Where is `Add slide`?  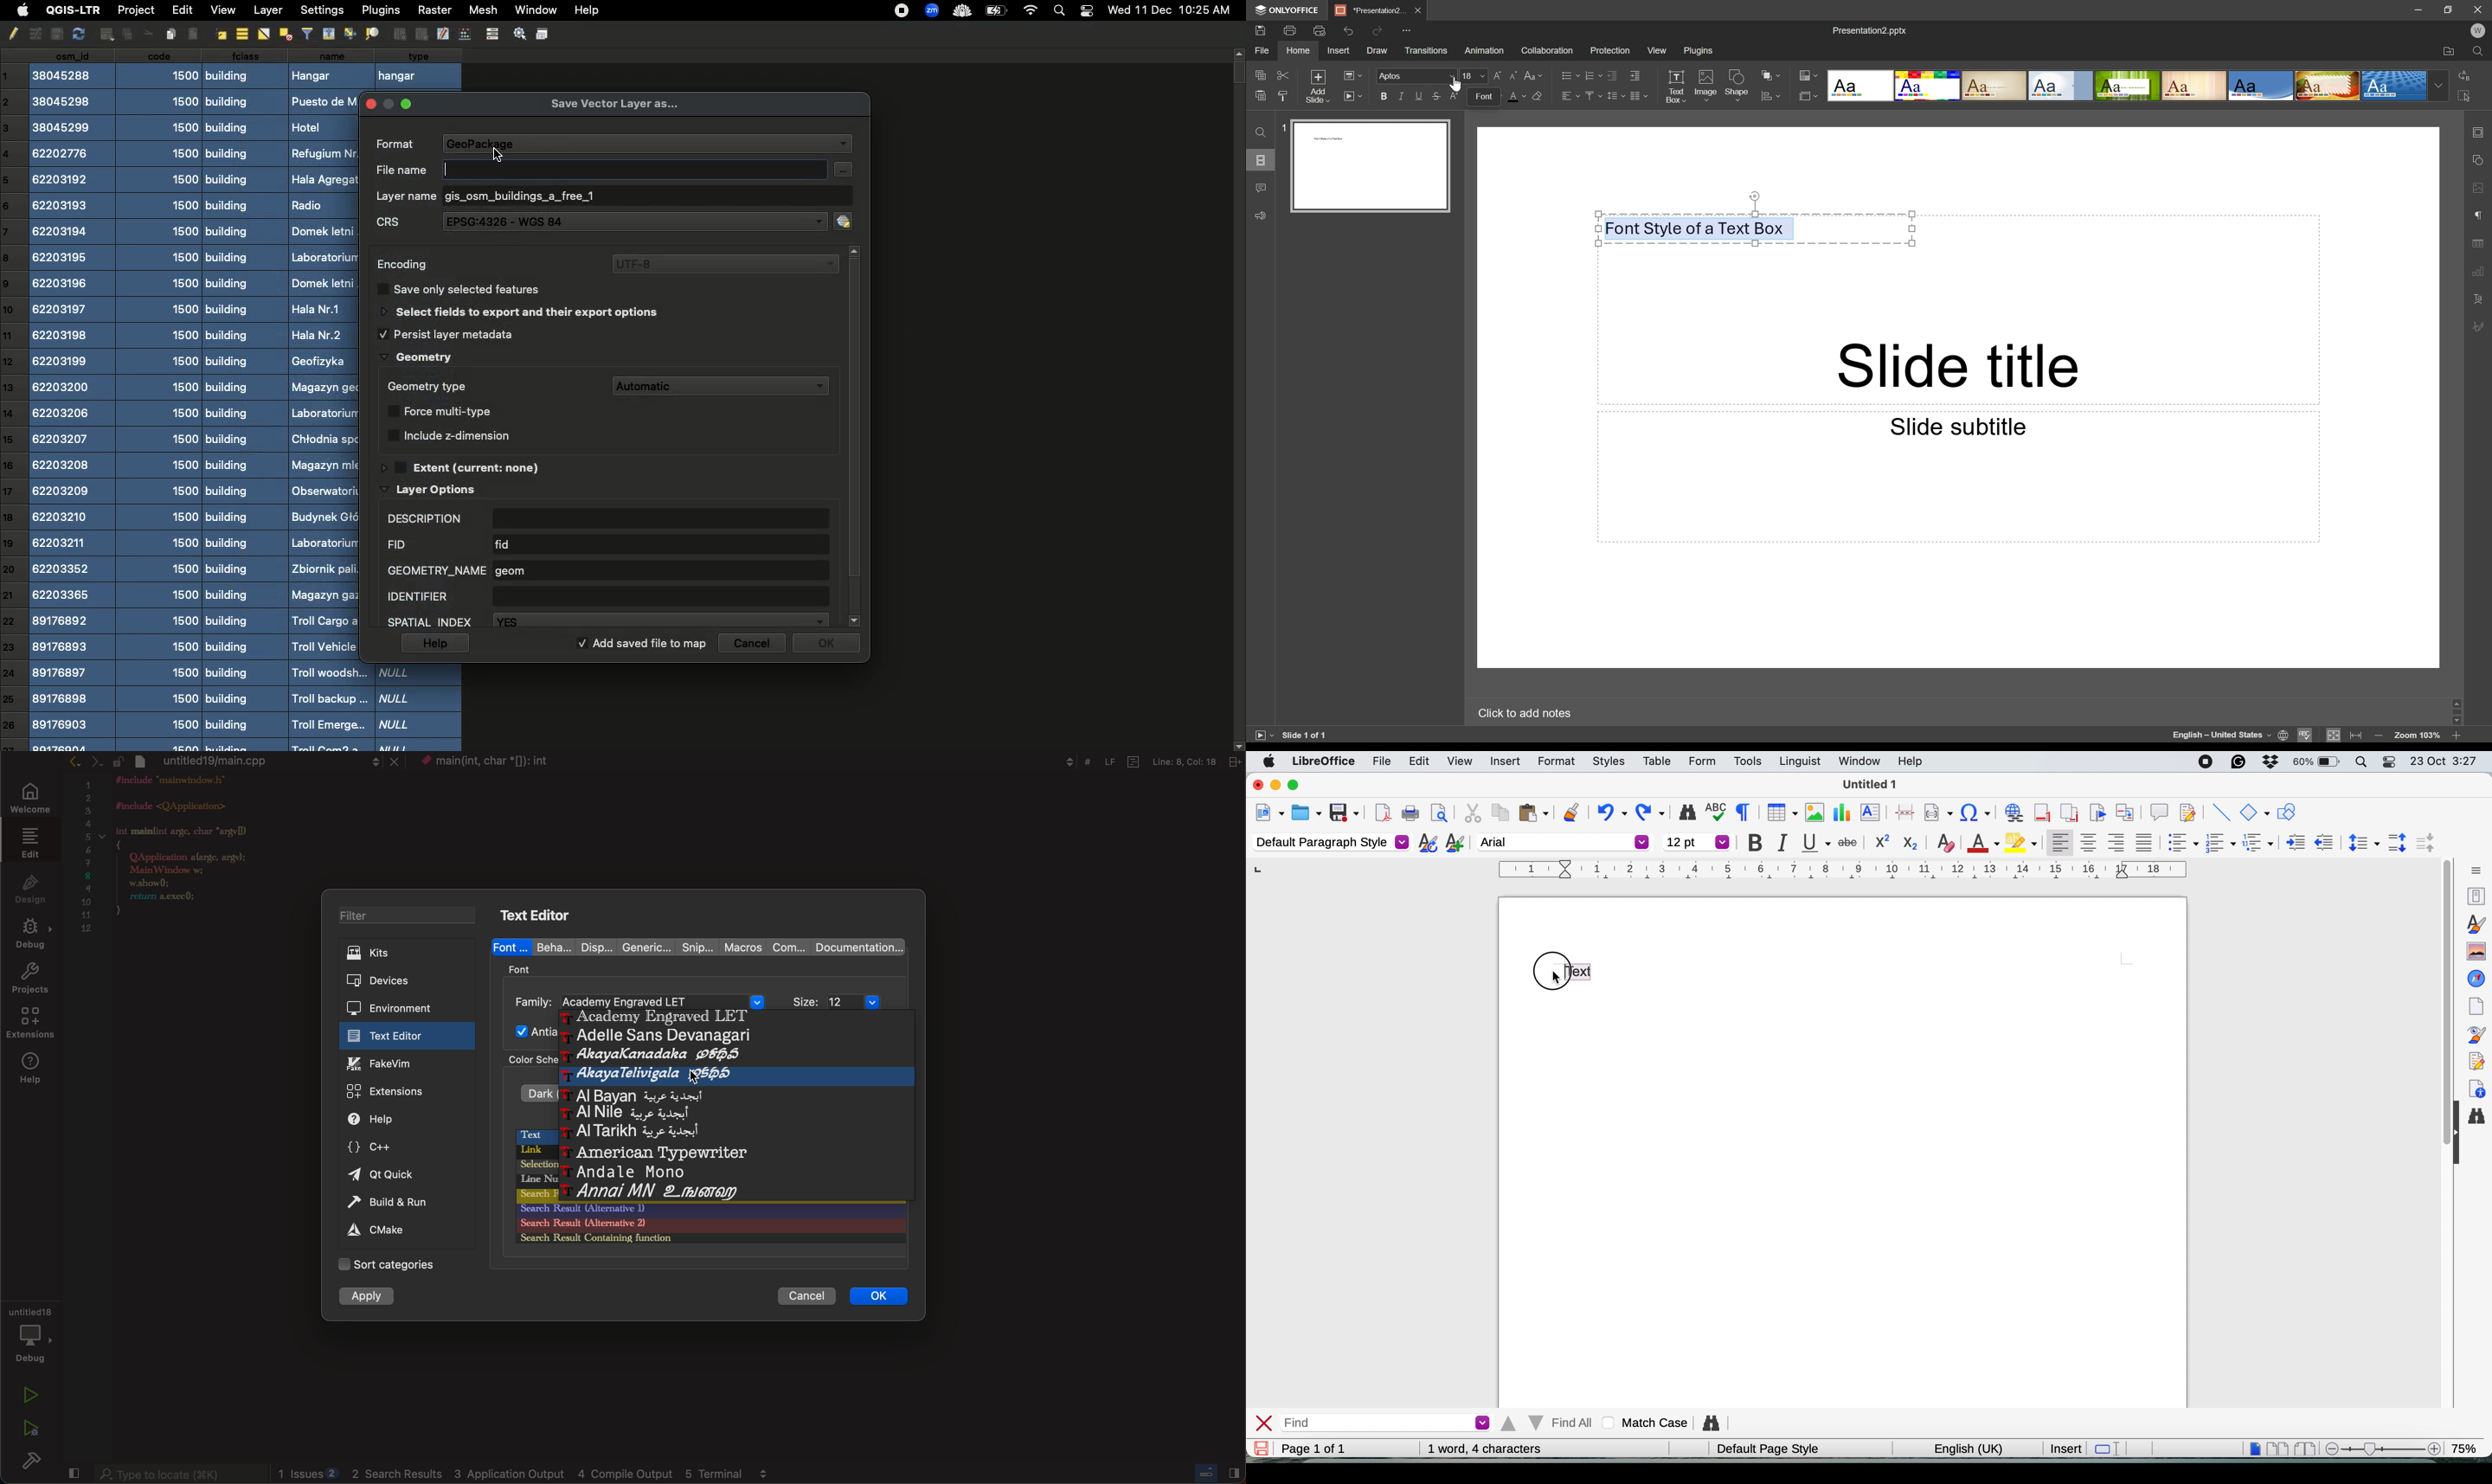 Add slide is located at coordinates (1318, 85).